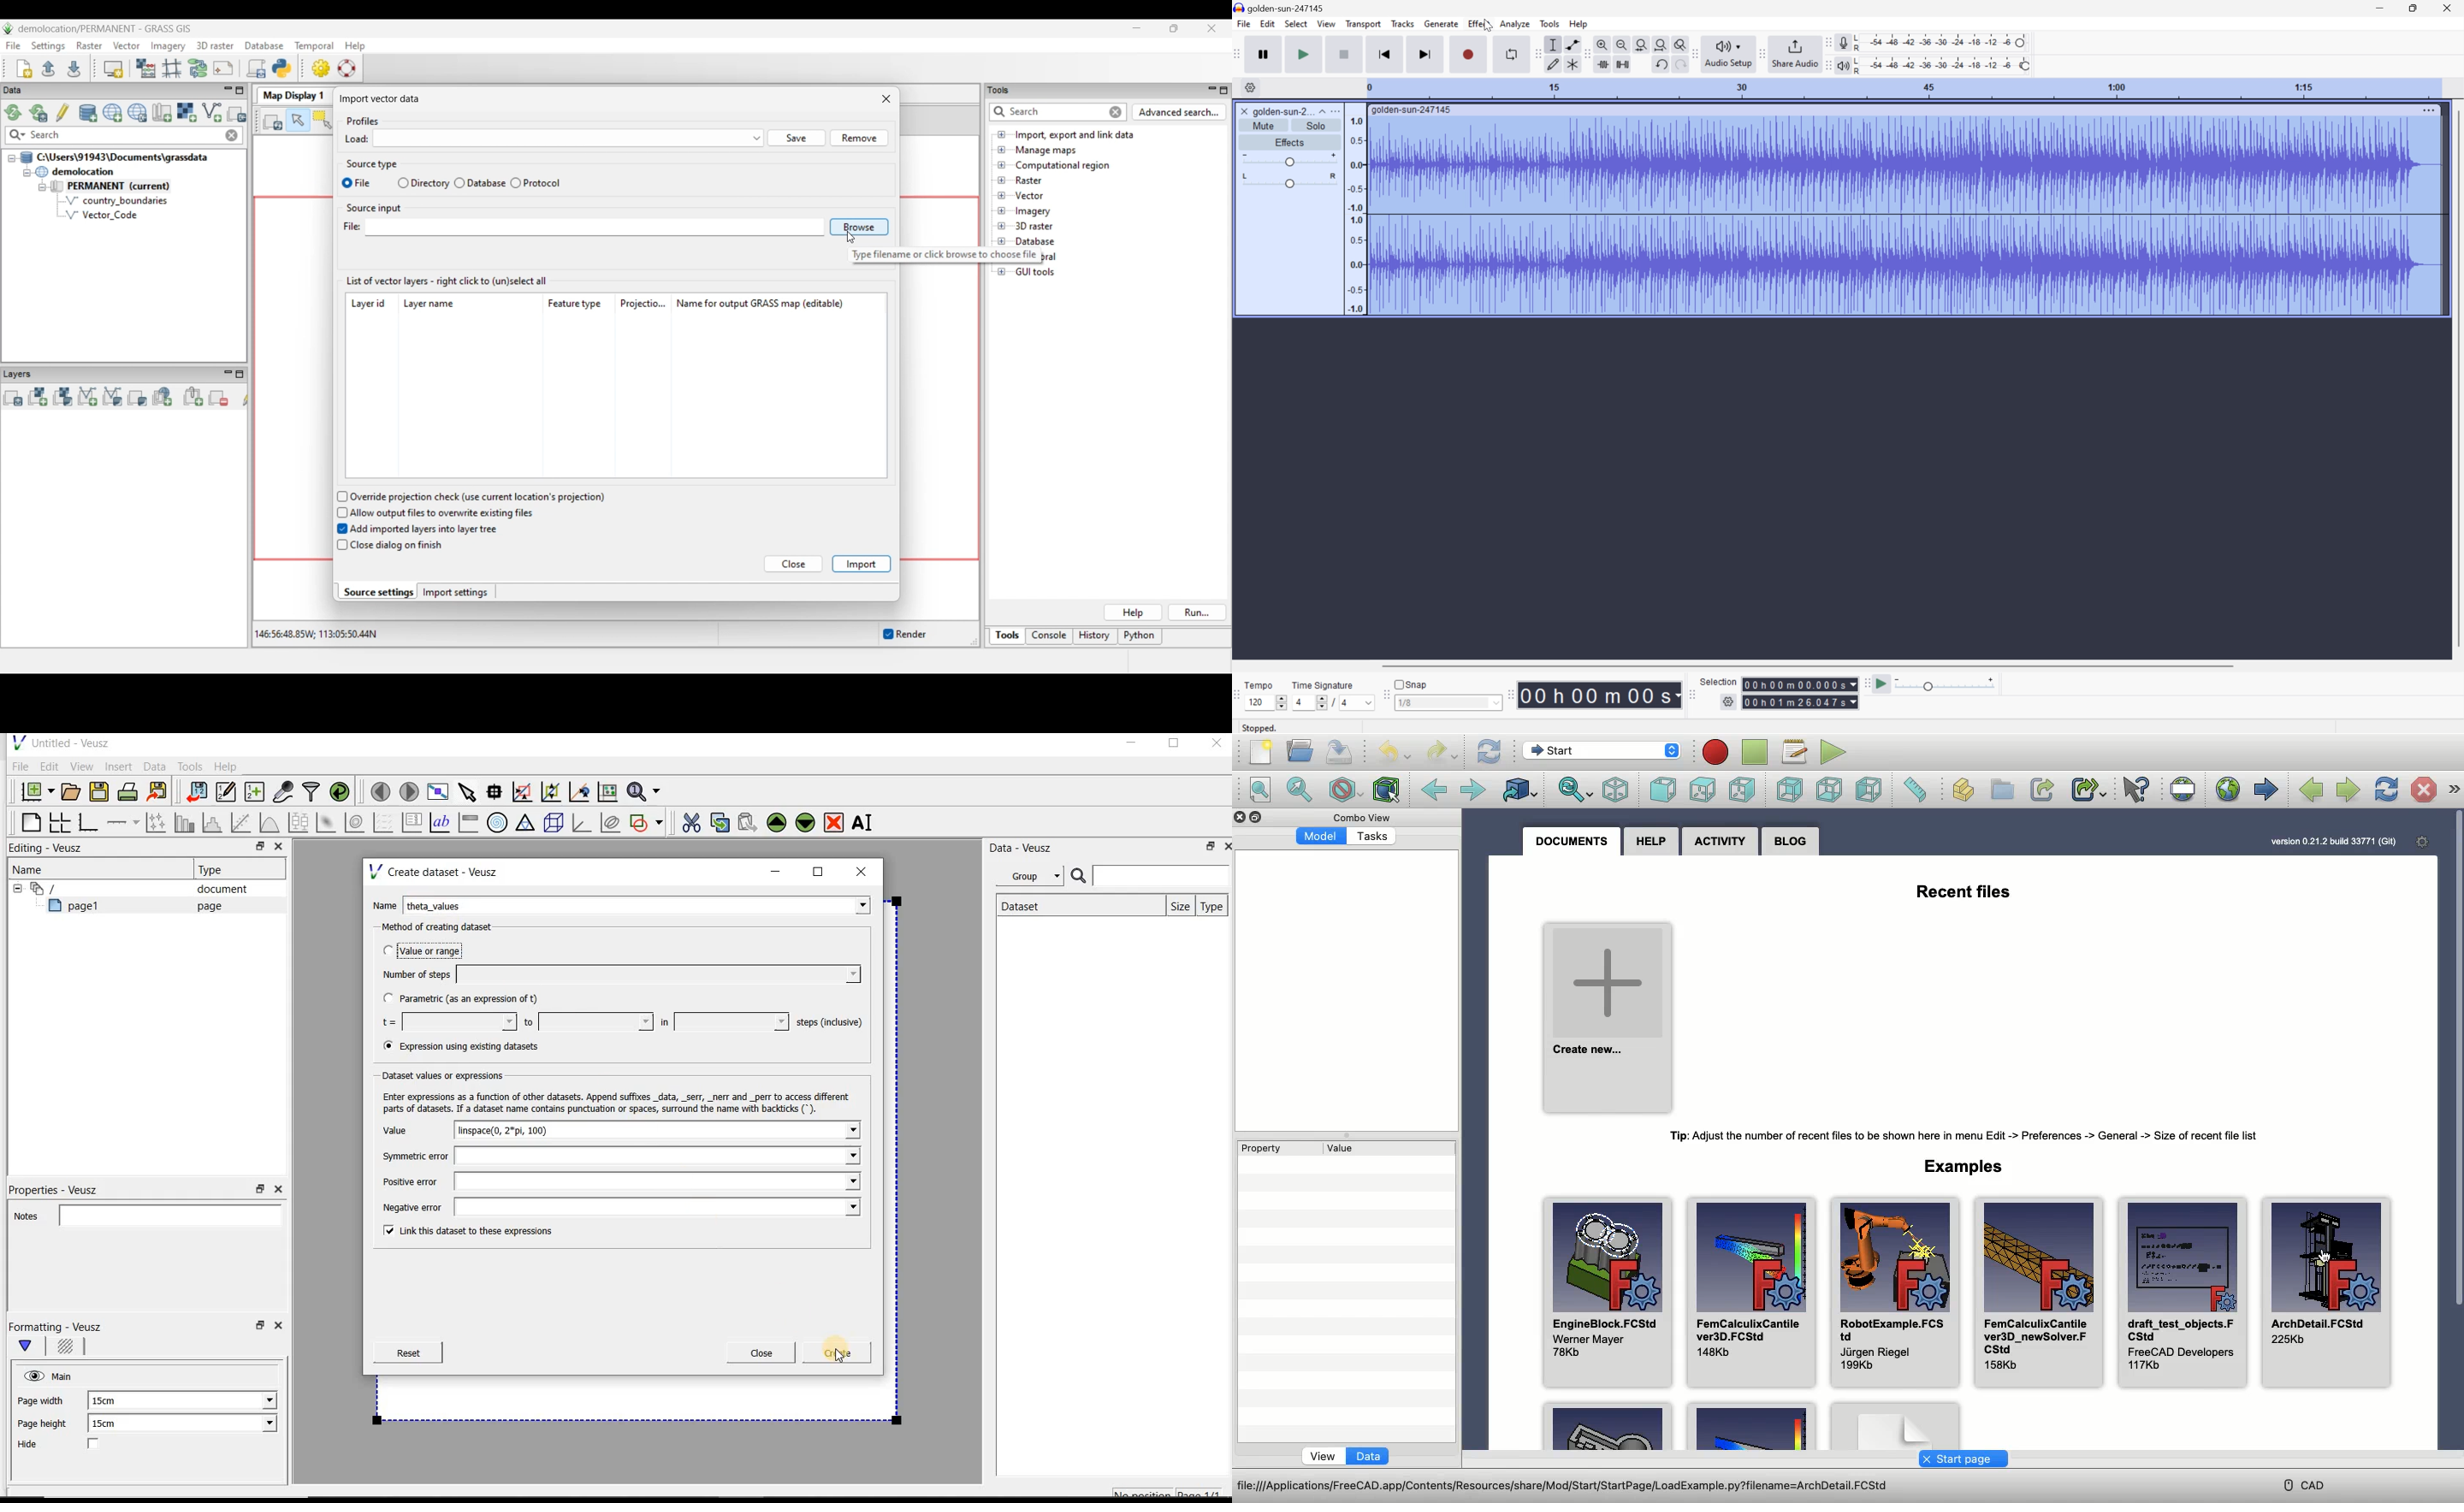 This screenshot has width=2464, height=1512. What do you see at coordinates (1536, 53) in the screenshot?
I see `Audacity edit toolbar` at bounding box center [1536, 53].